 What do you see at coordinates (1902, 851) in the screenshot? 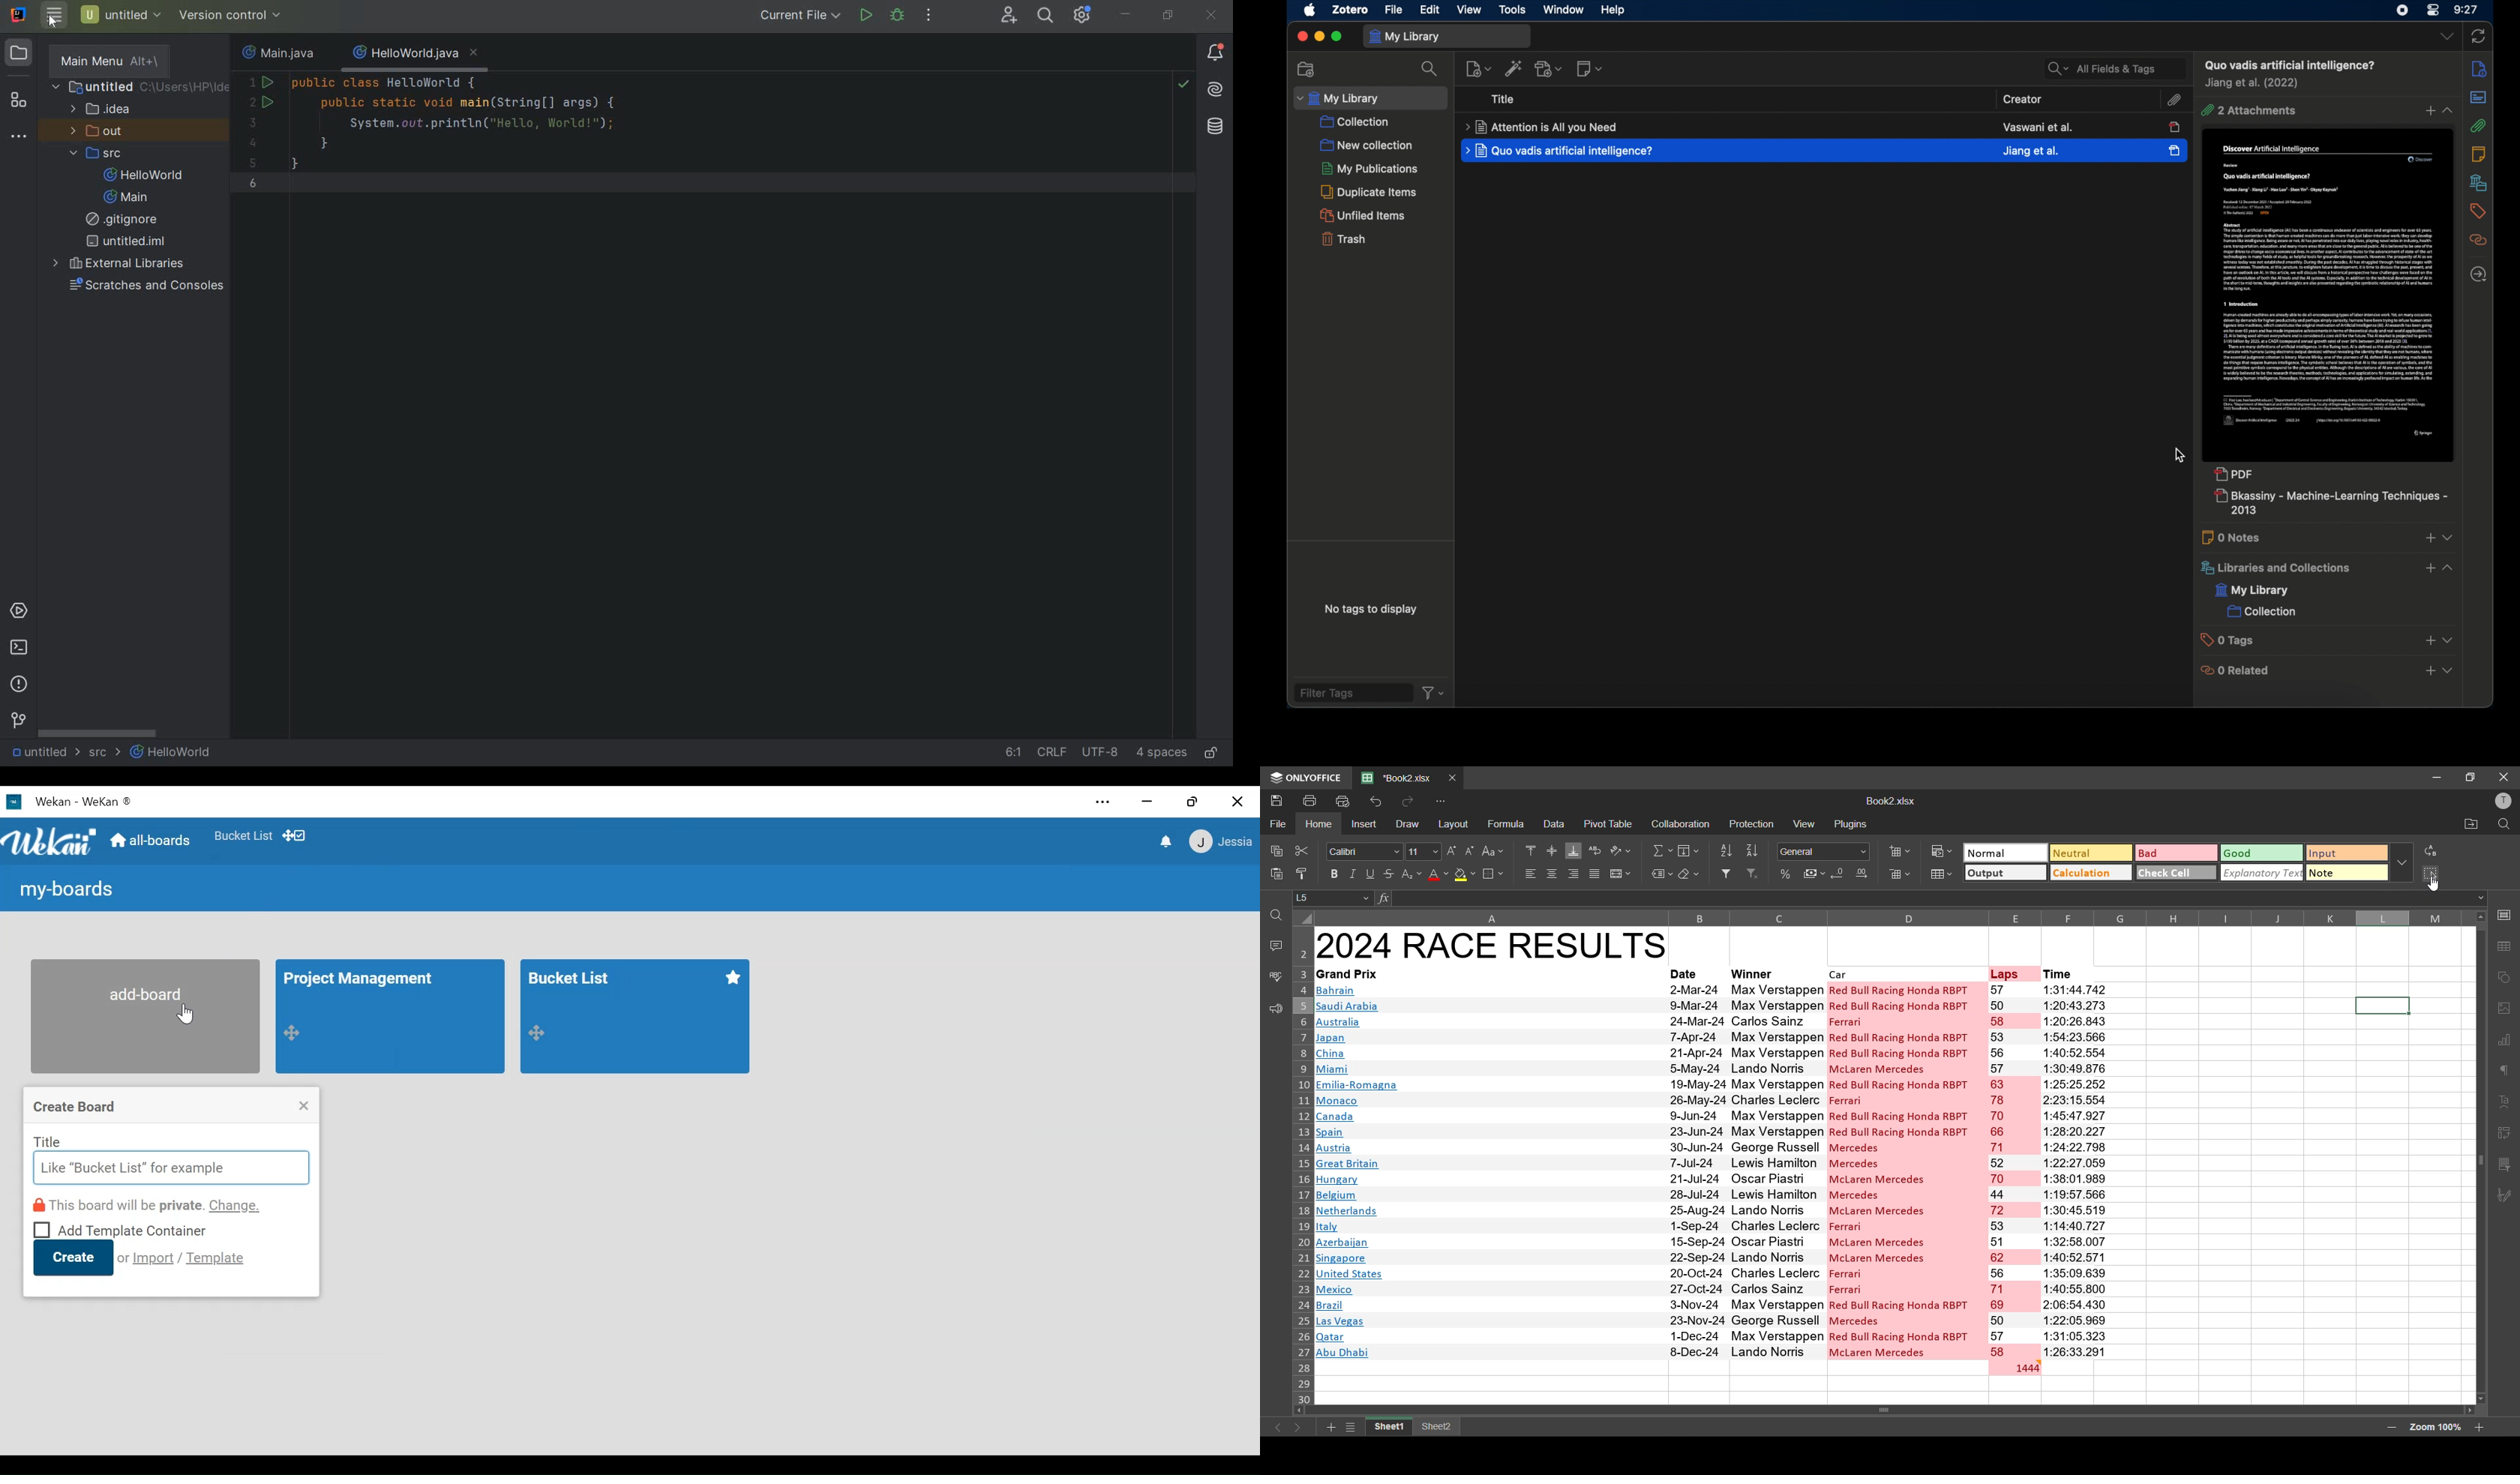
I see `insert cells` at bounding box center [1902, 851].